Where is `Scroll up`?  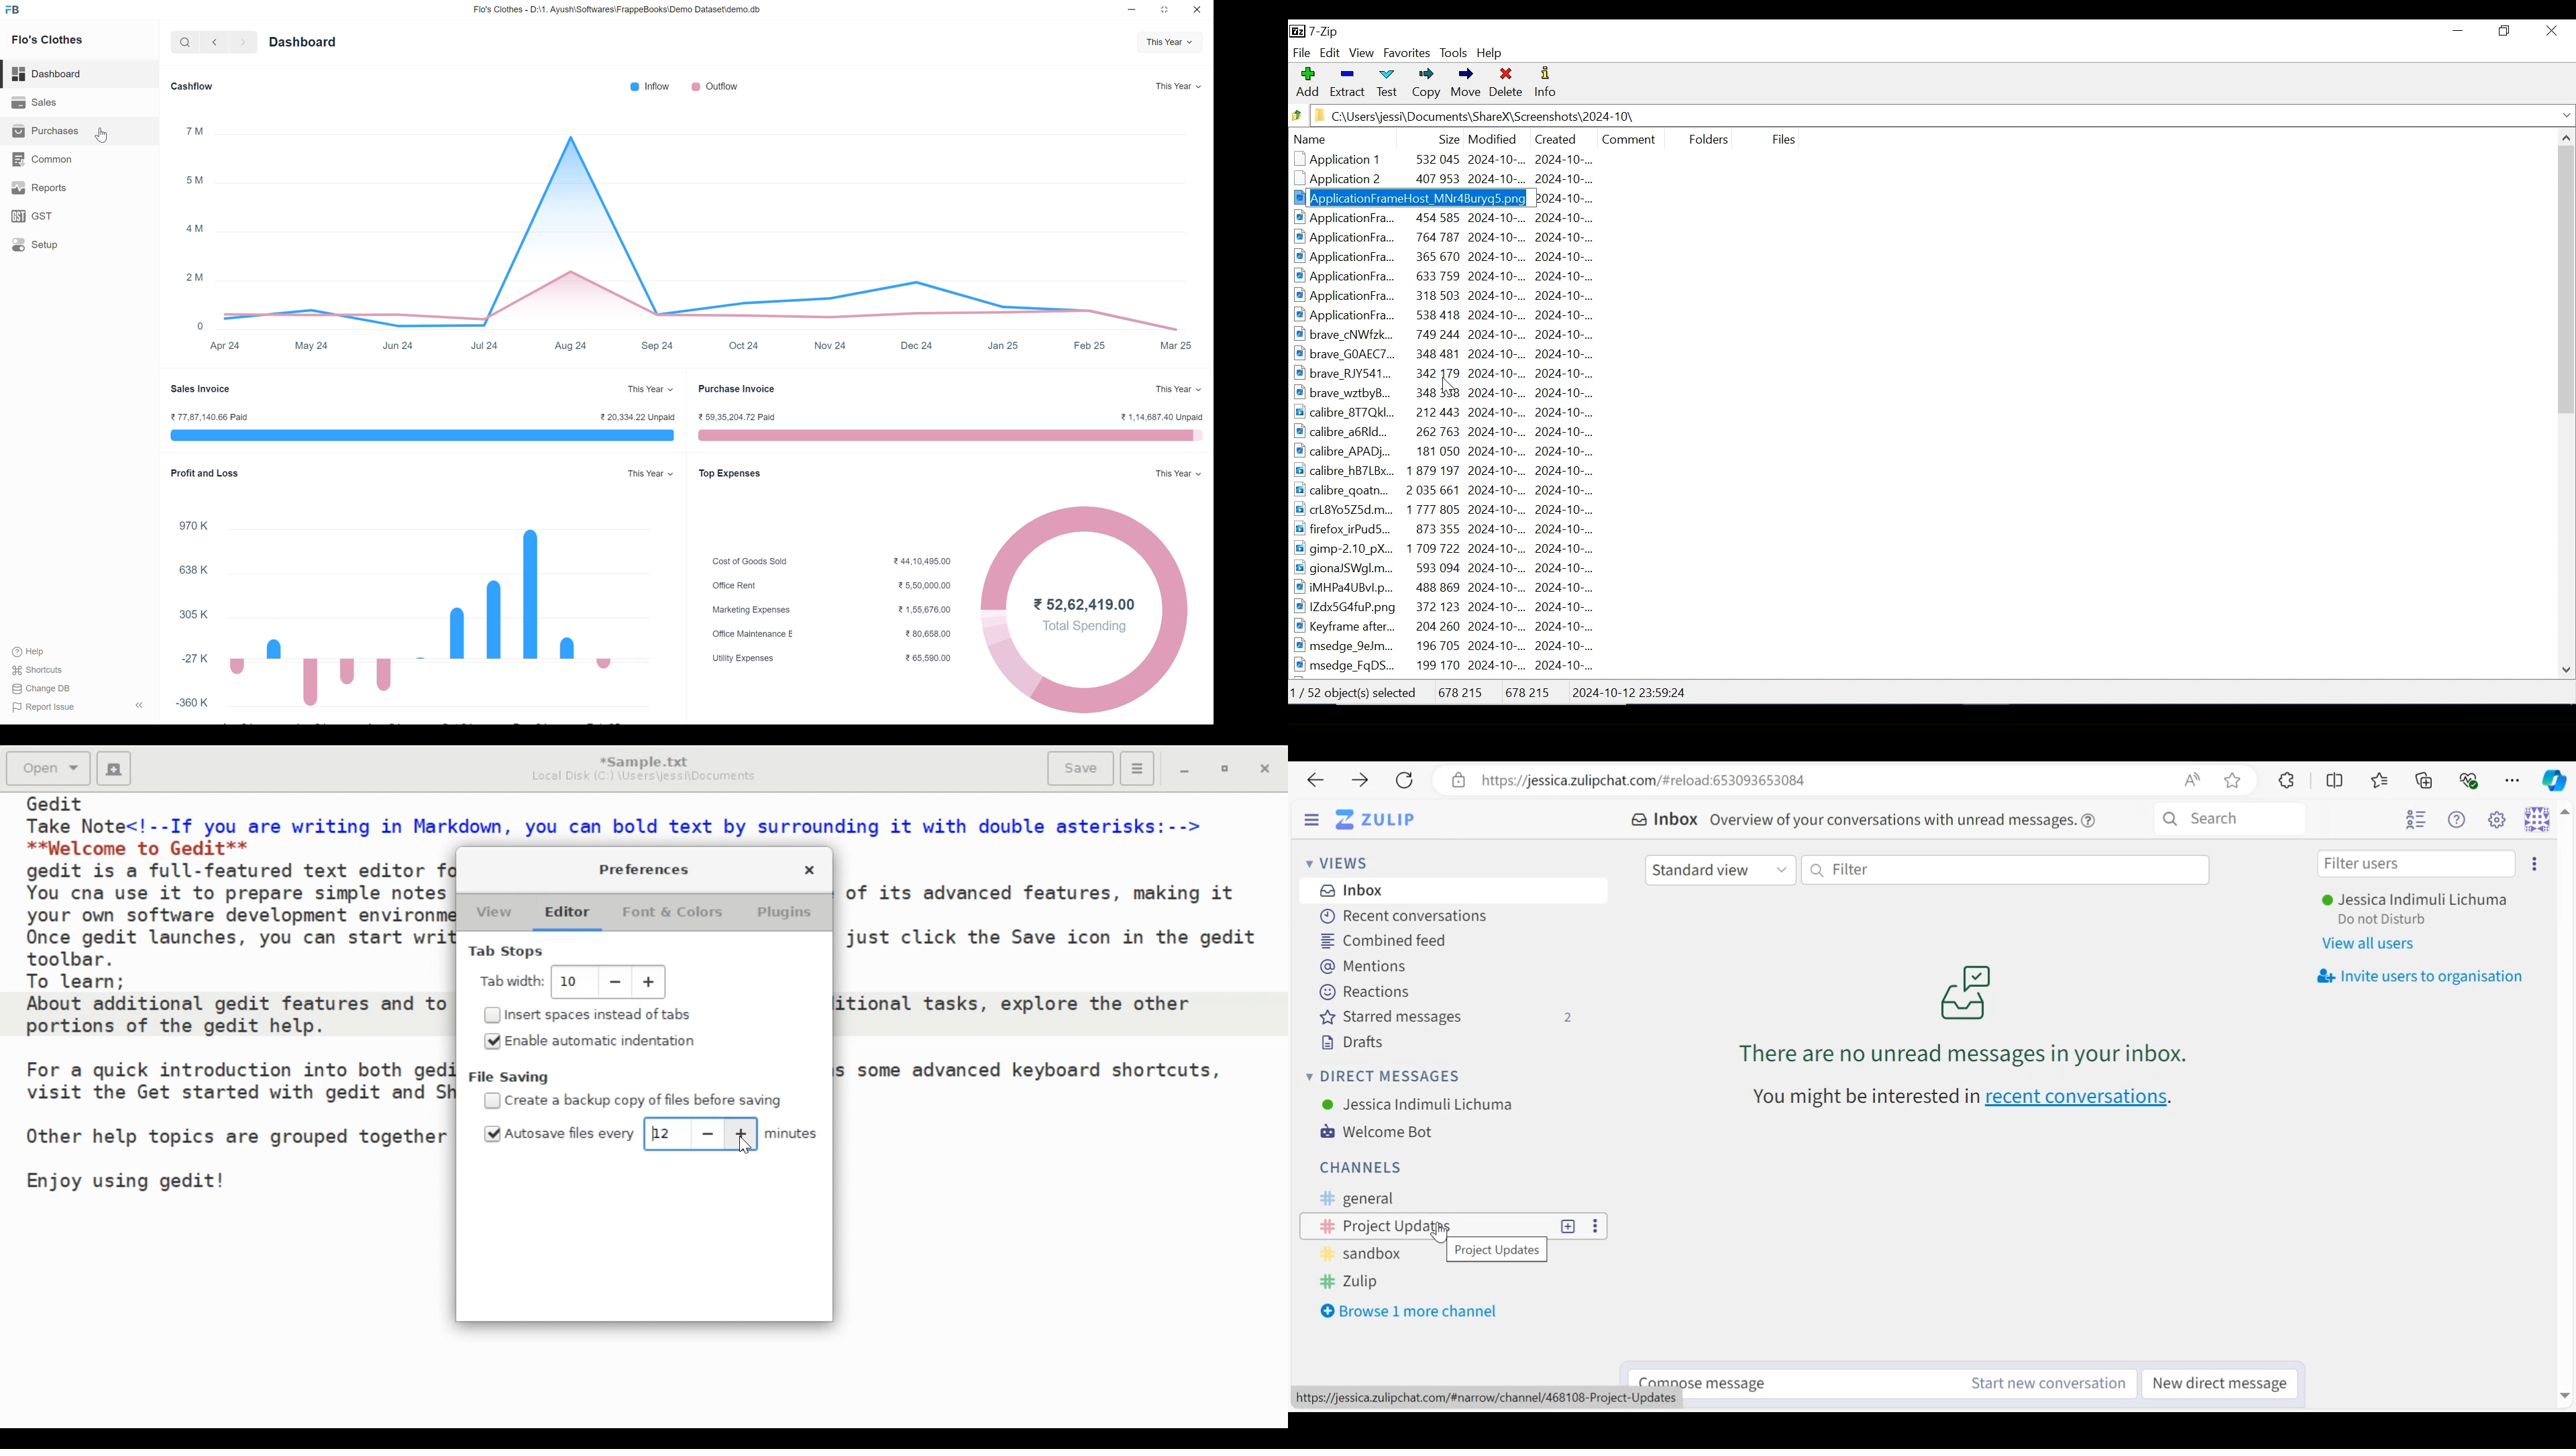 Scroll up is located at coordinates (2565, 137).